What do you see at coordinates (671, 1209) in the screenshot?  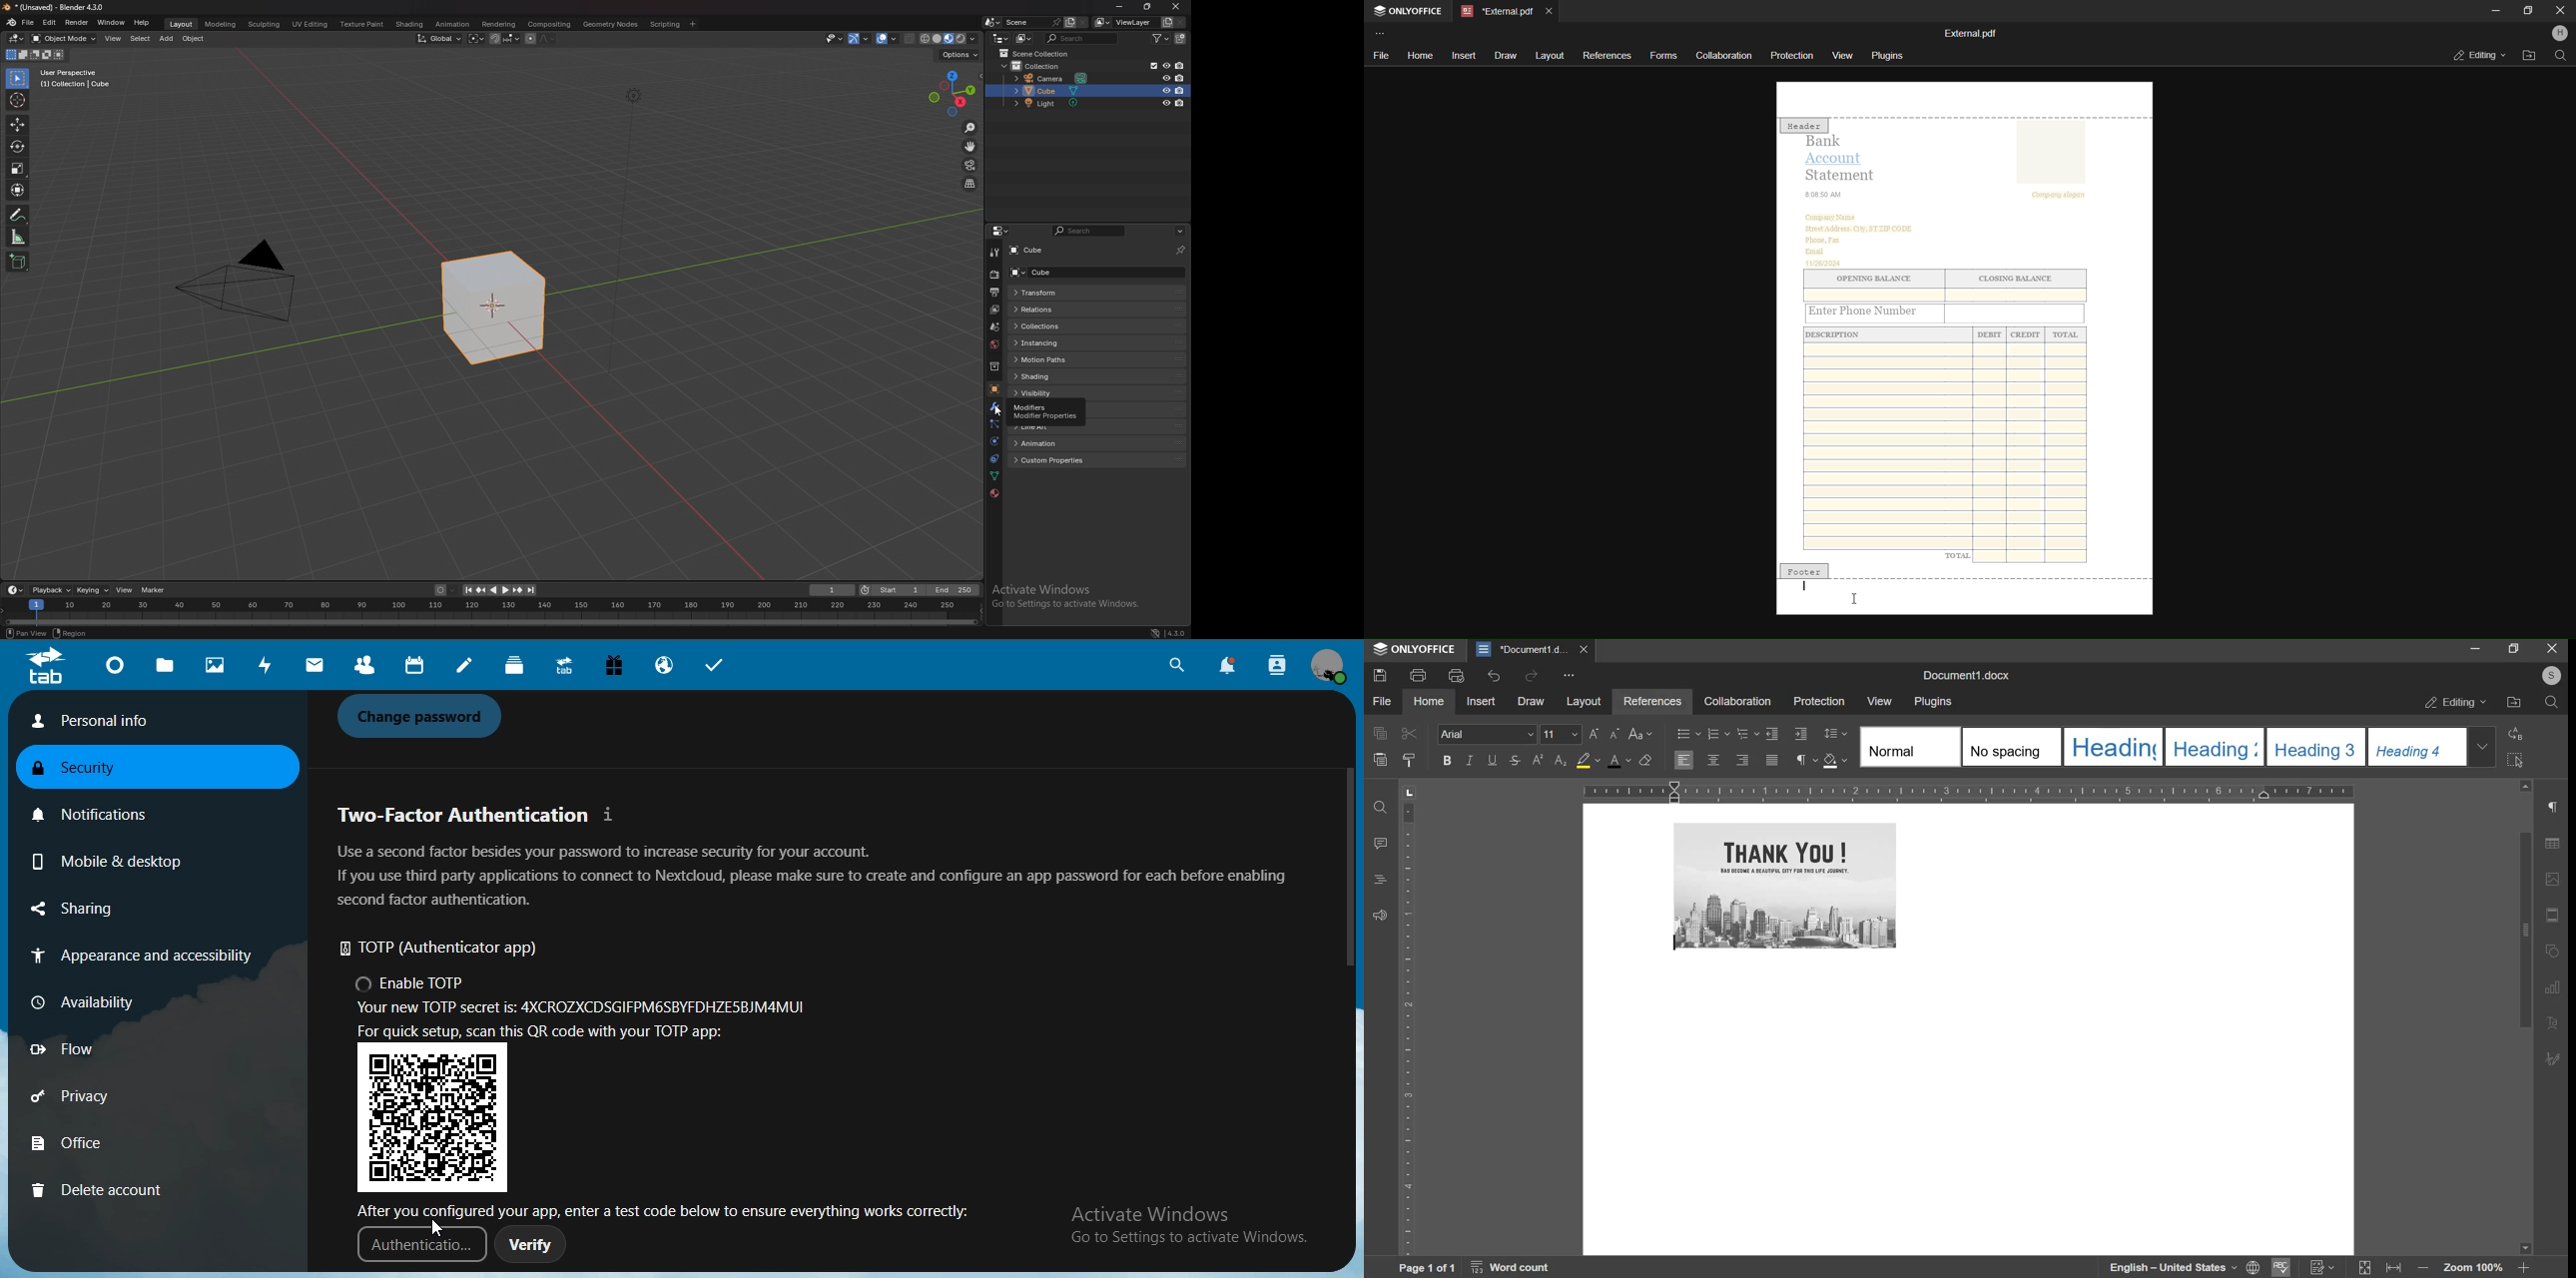 I see `After you configured your app, enter a test code below to ensure everything works correctly:` at bounding box center [671, 1209].